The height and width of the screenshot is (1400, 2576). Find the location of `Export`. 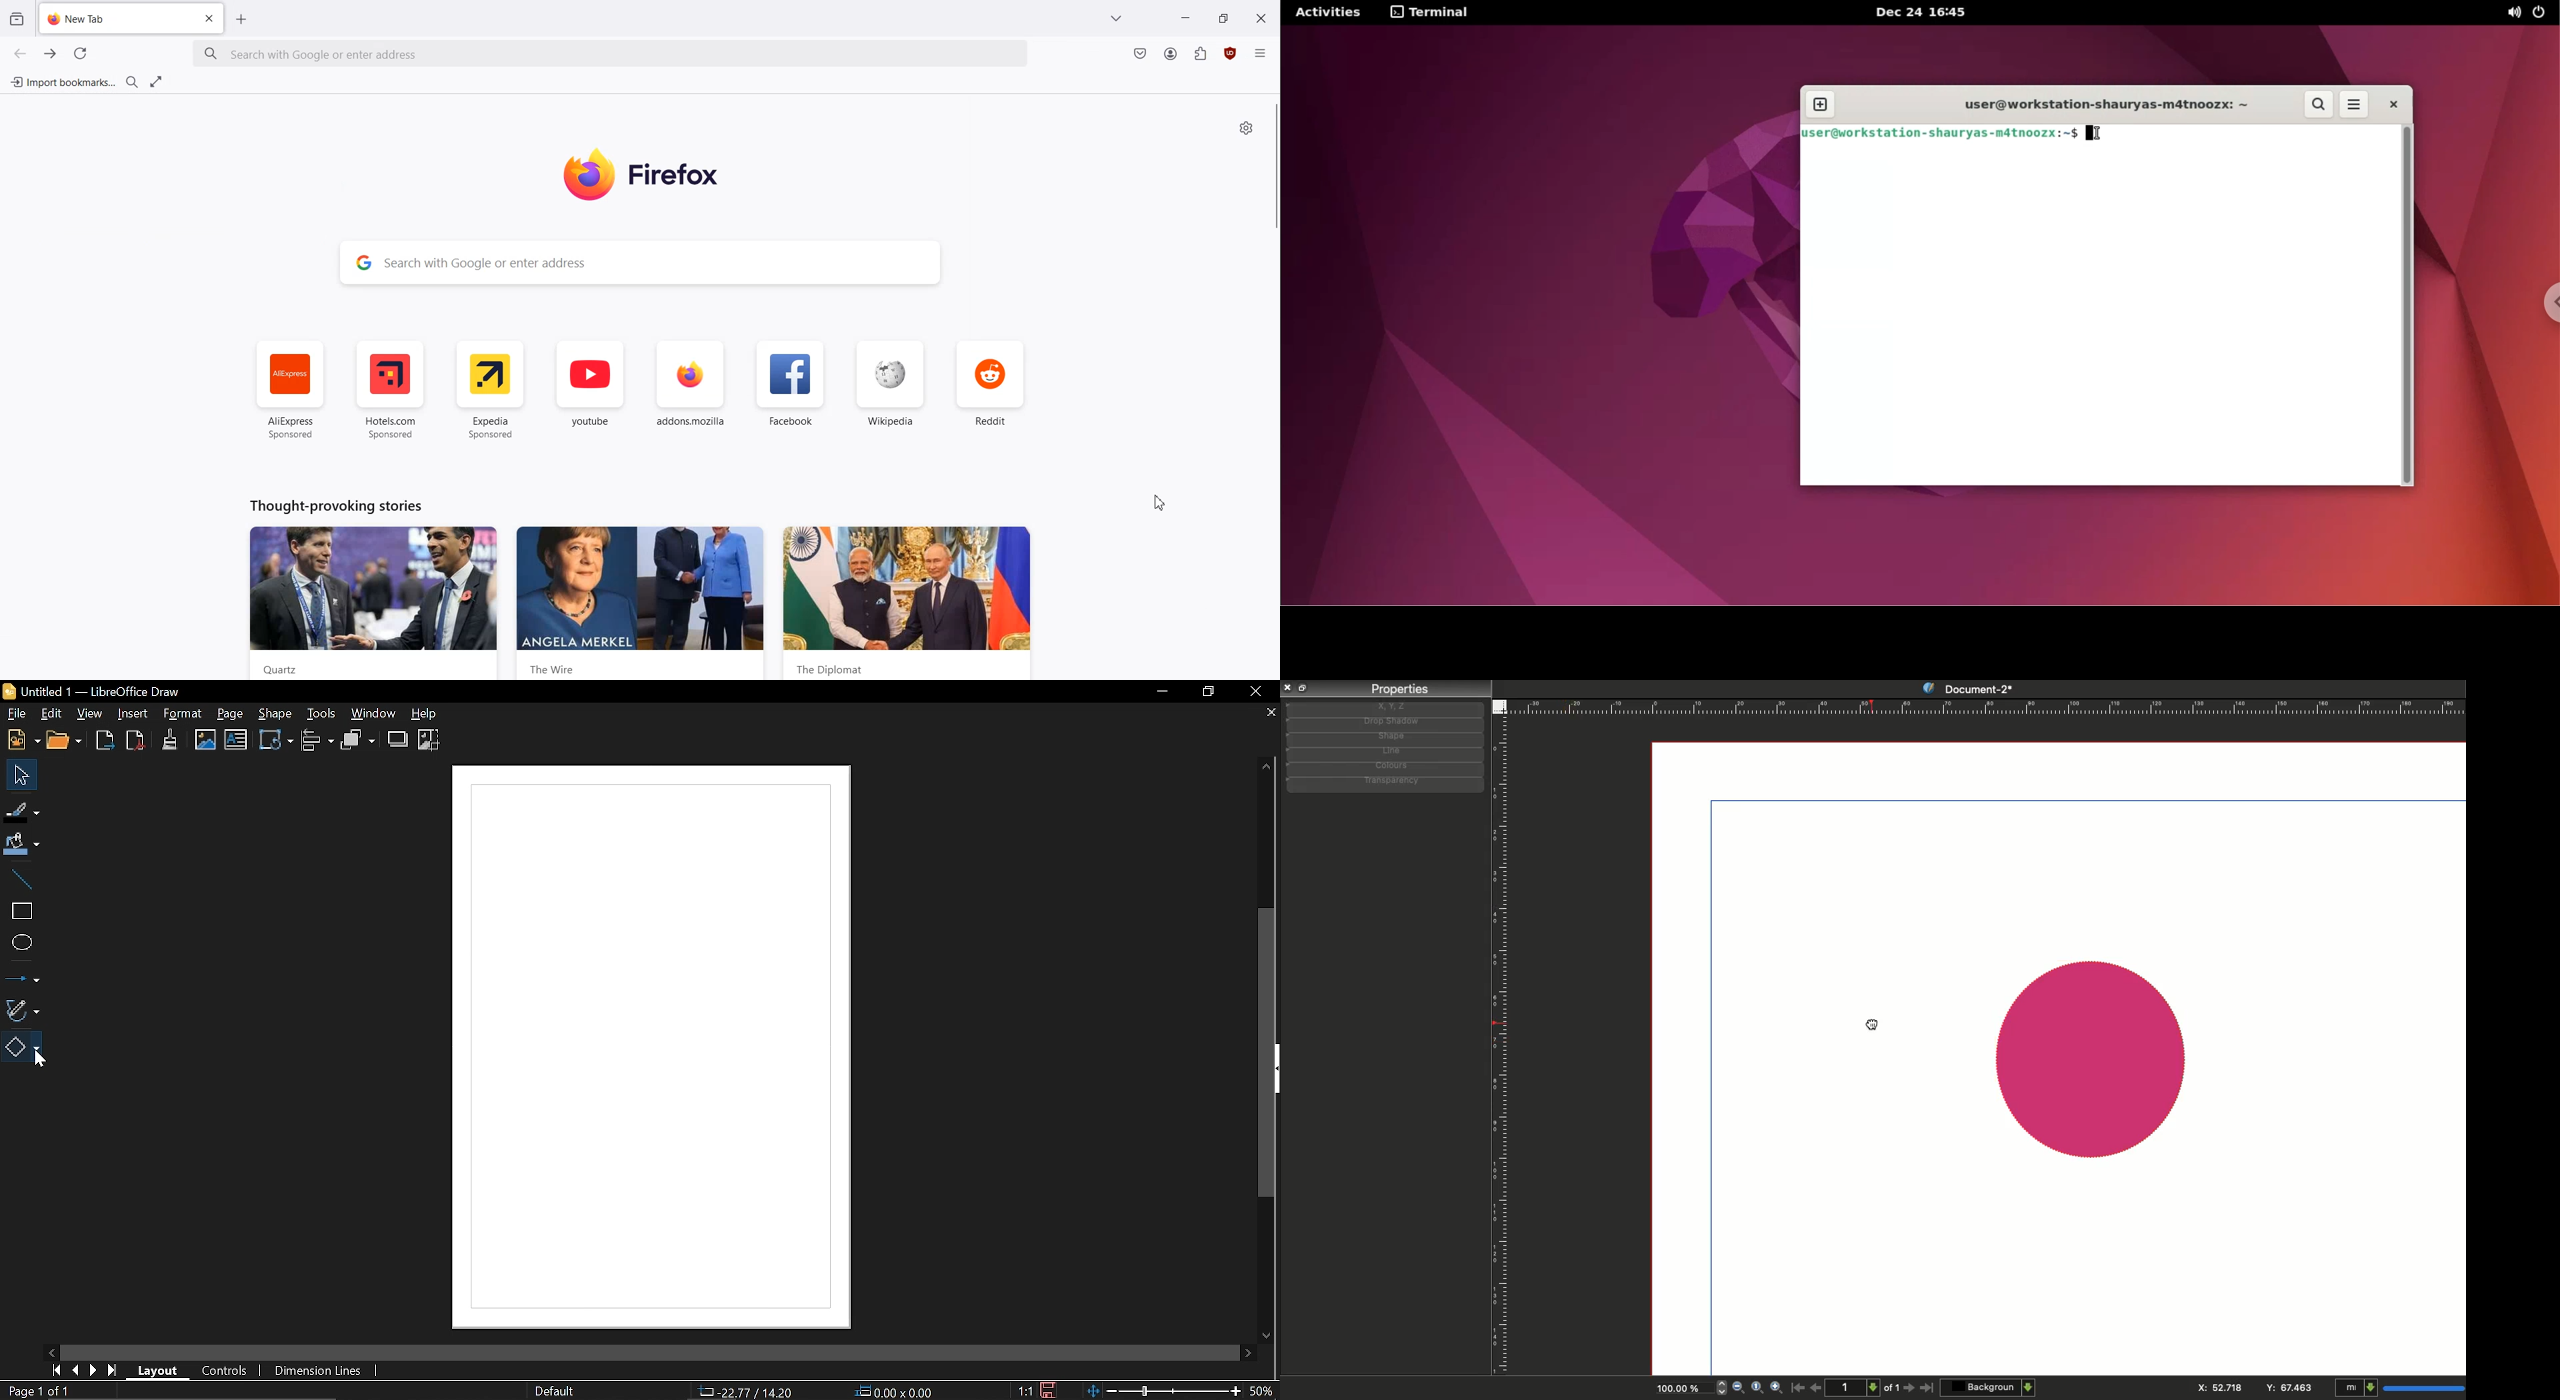

Export is located at coordinates (106, 742).